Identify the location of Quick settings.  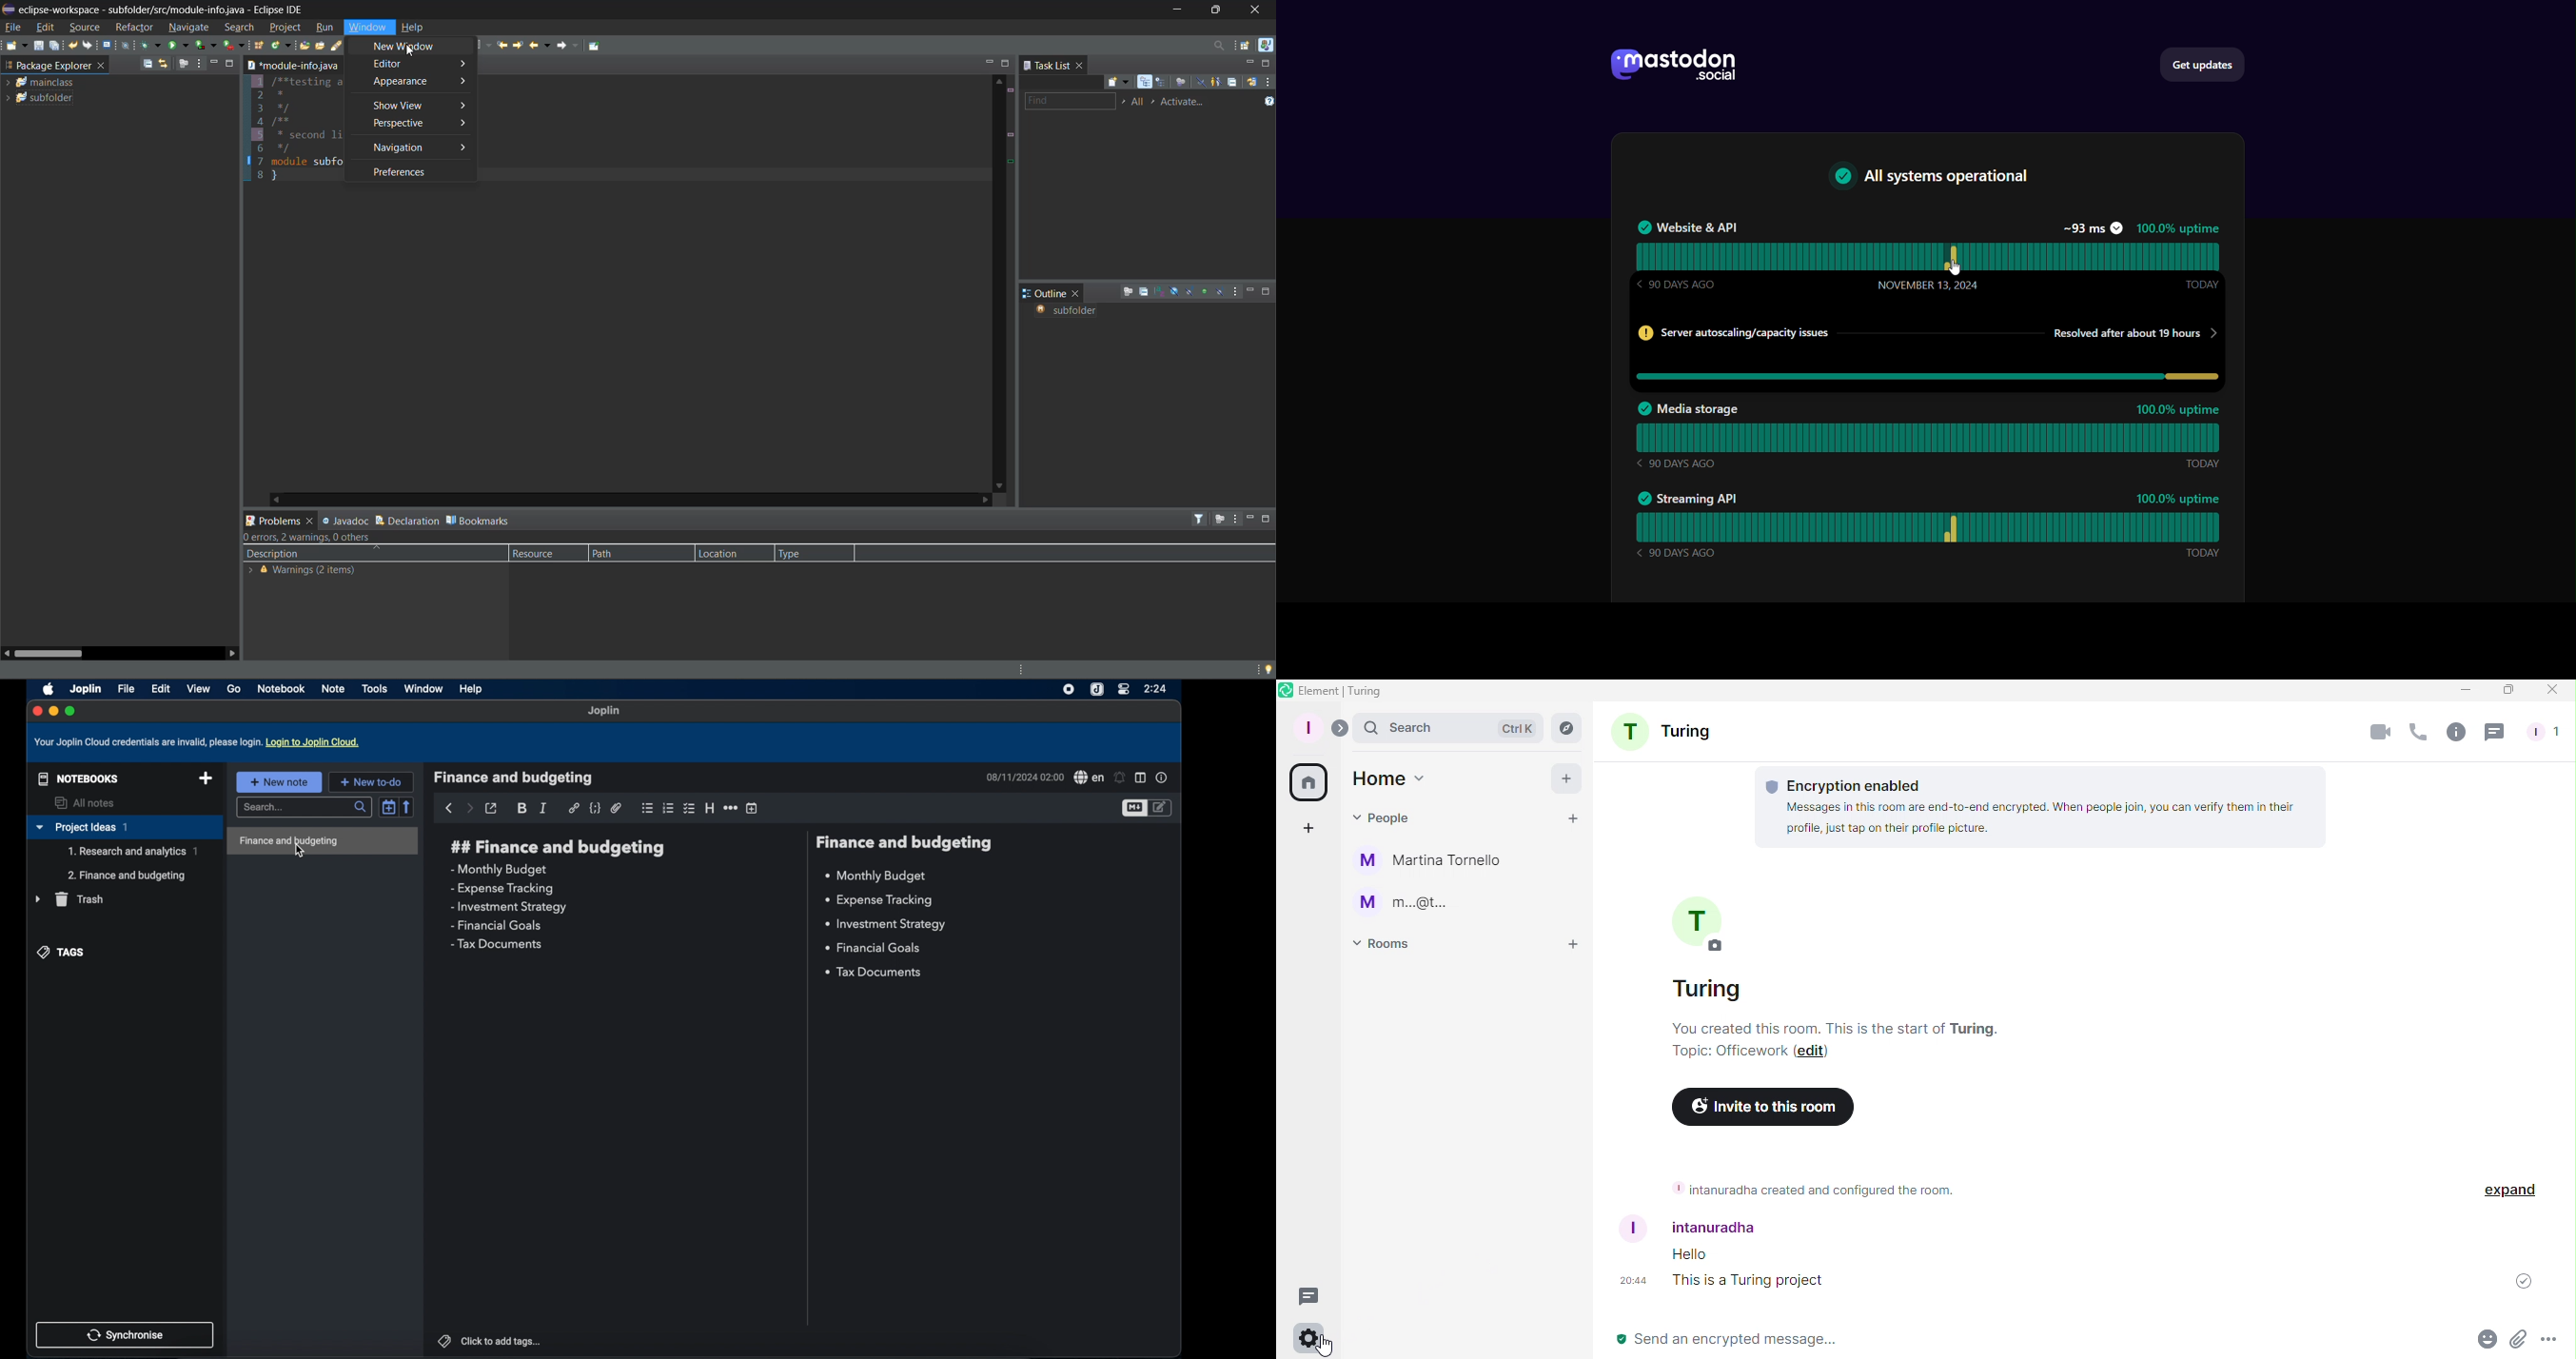
(1306, 1338).